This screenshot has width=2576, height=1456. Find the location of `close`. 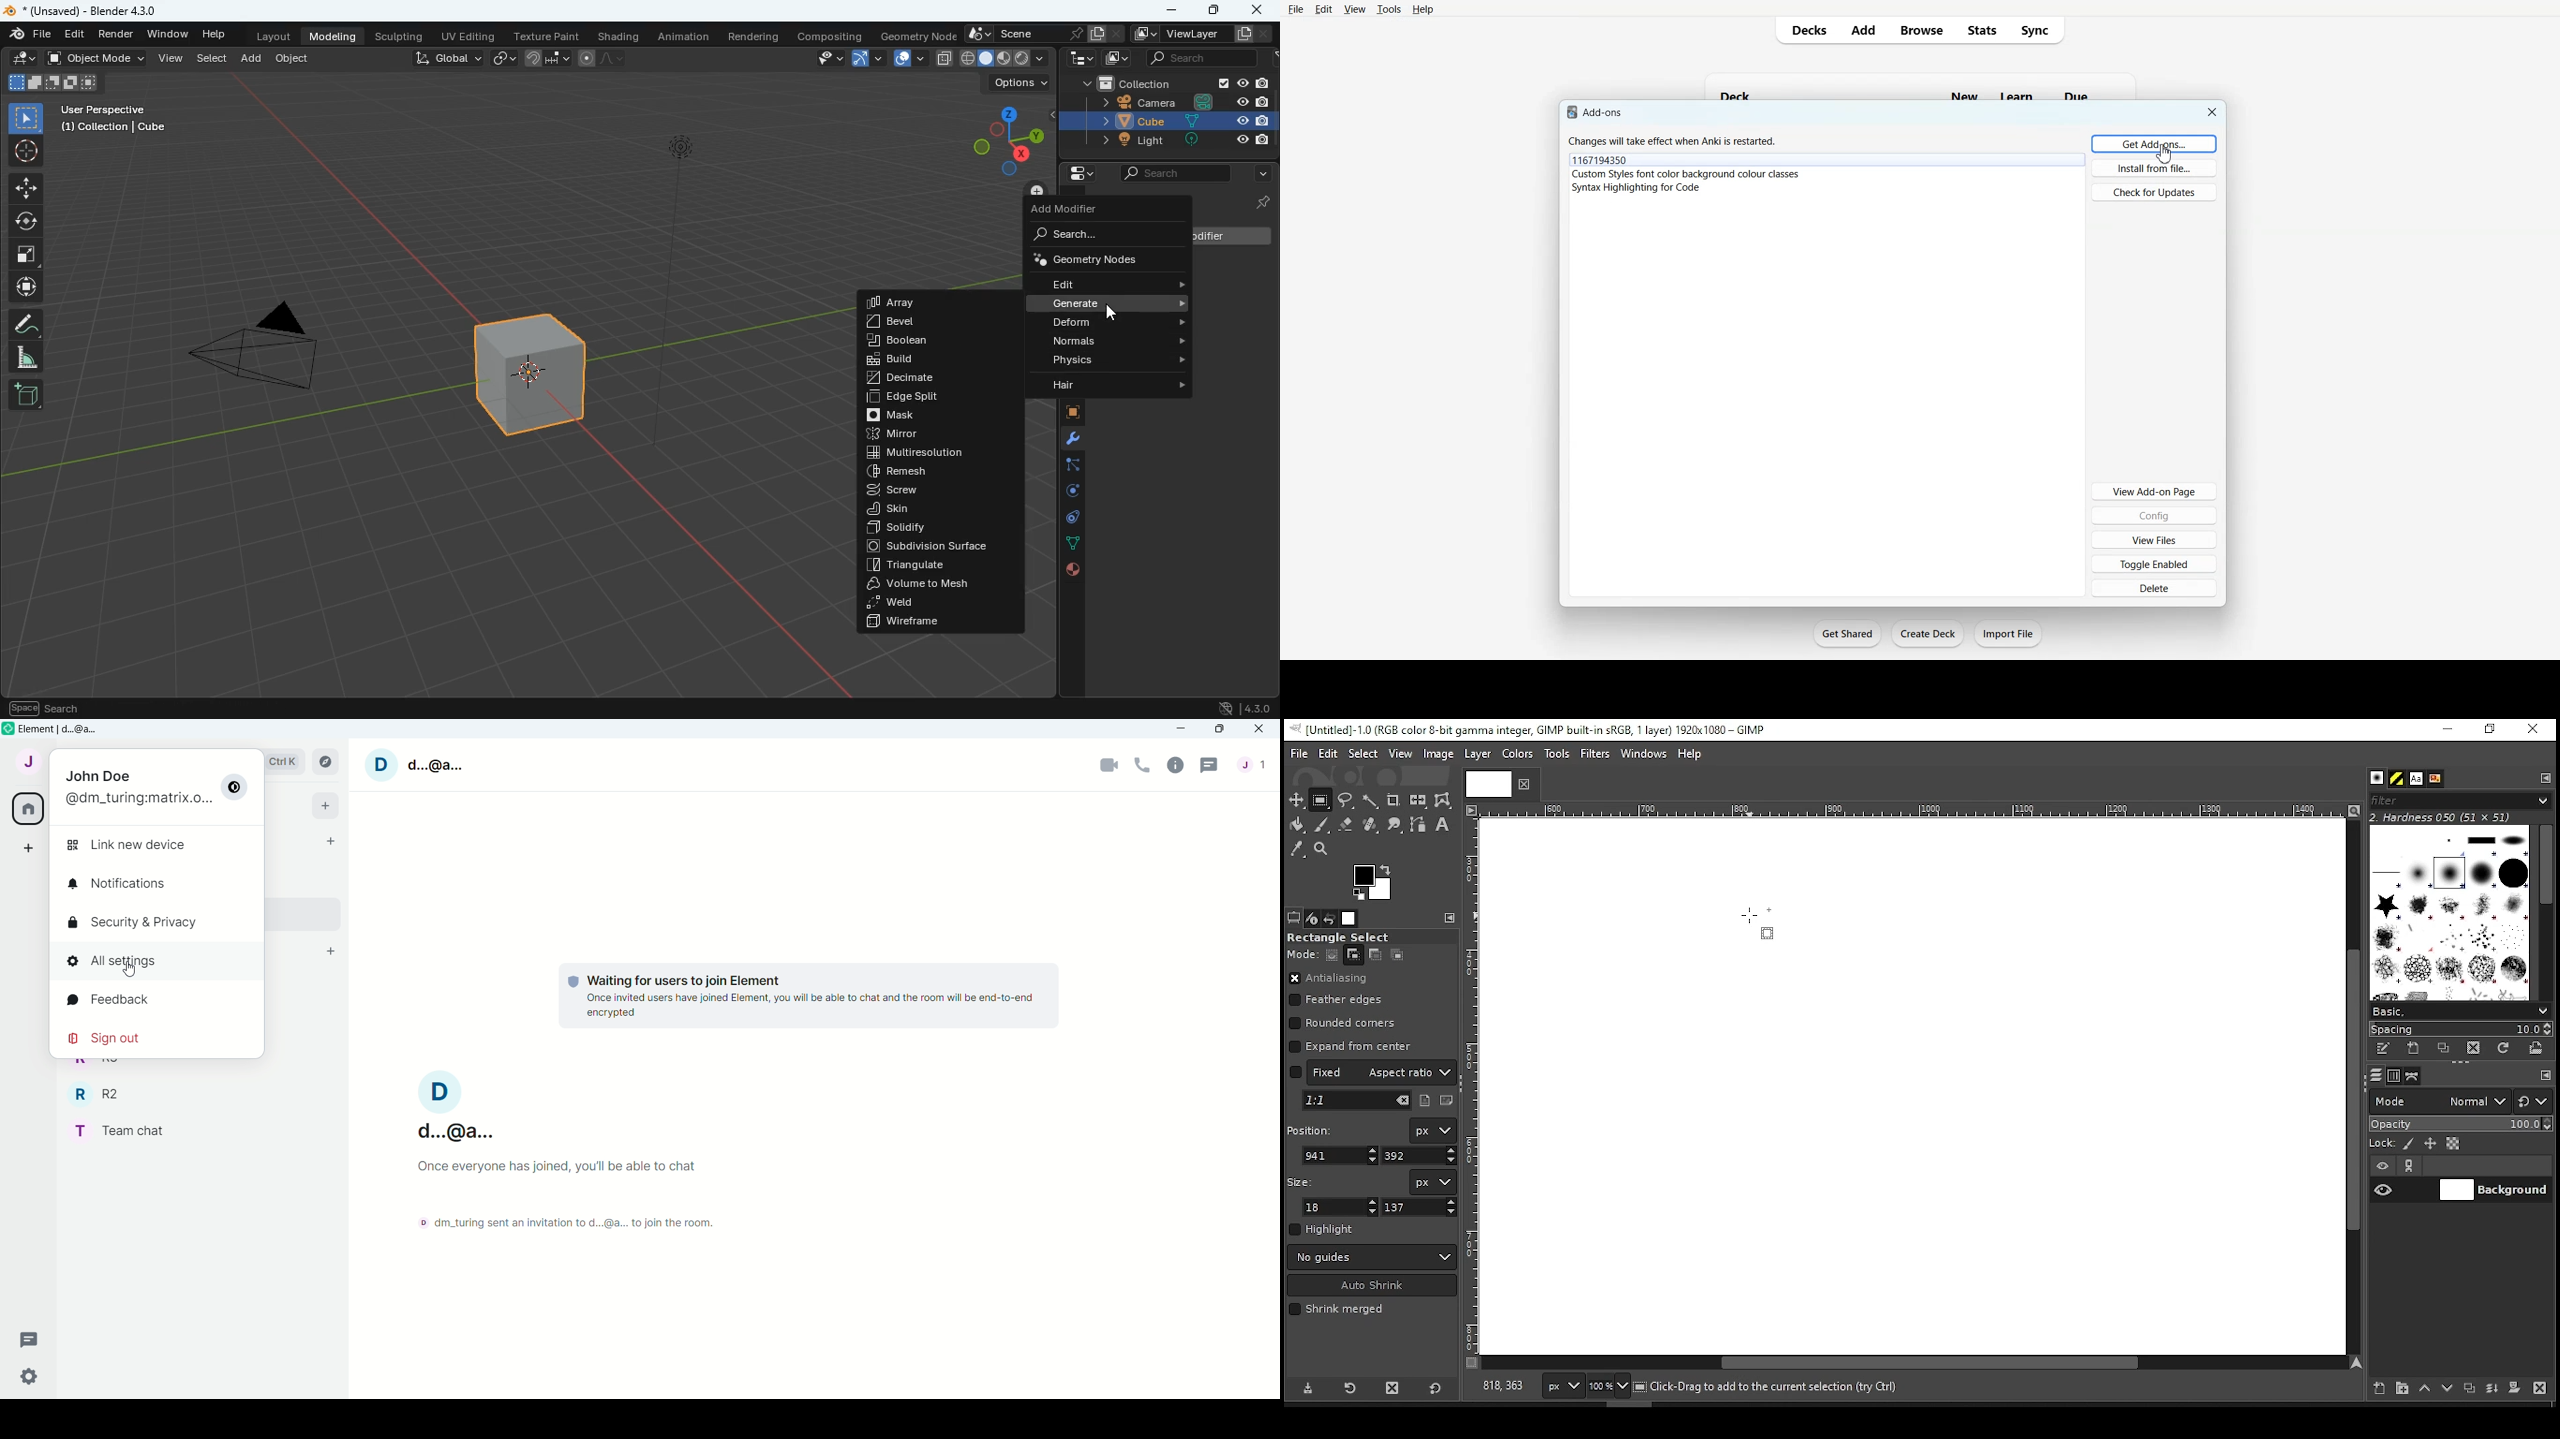

close is located at coordinates (1522, 784).